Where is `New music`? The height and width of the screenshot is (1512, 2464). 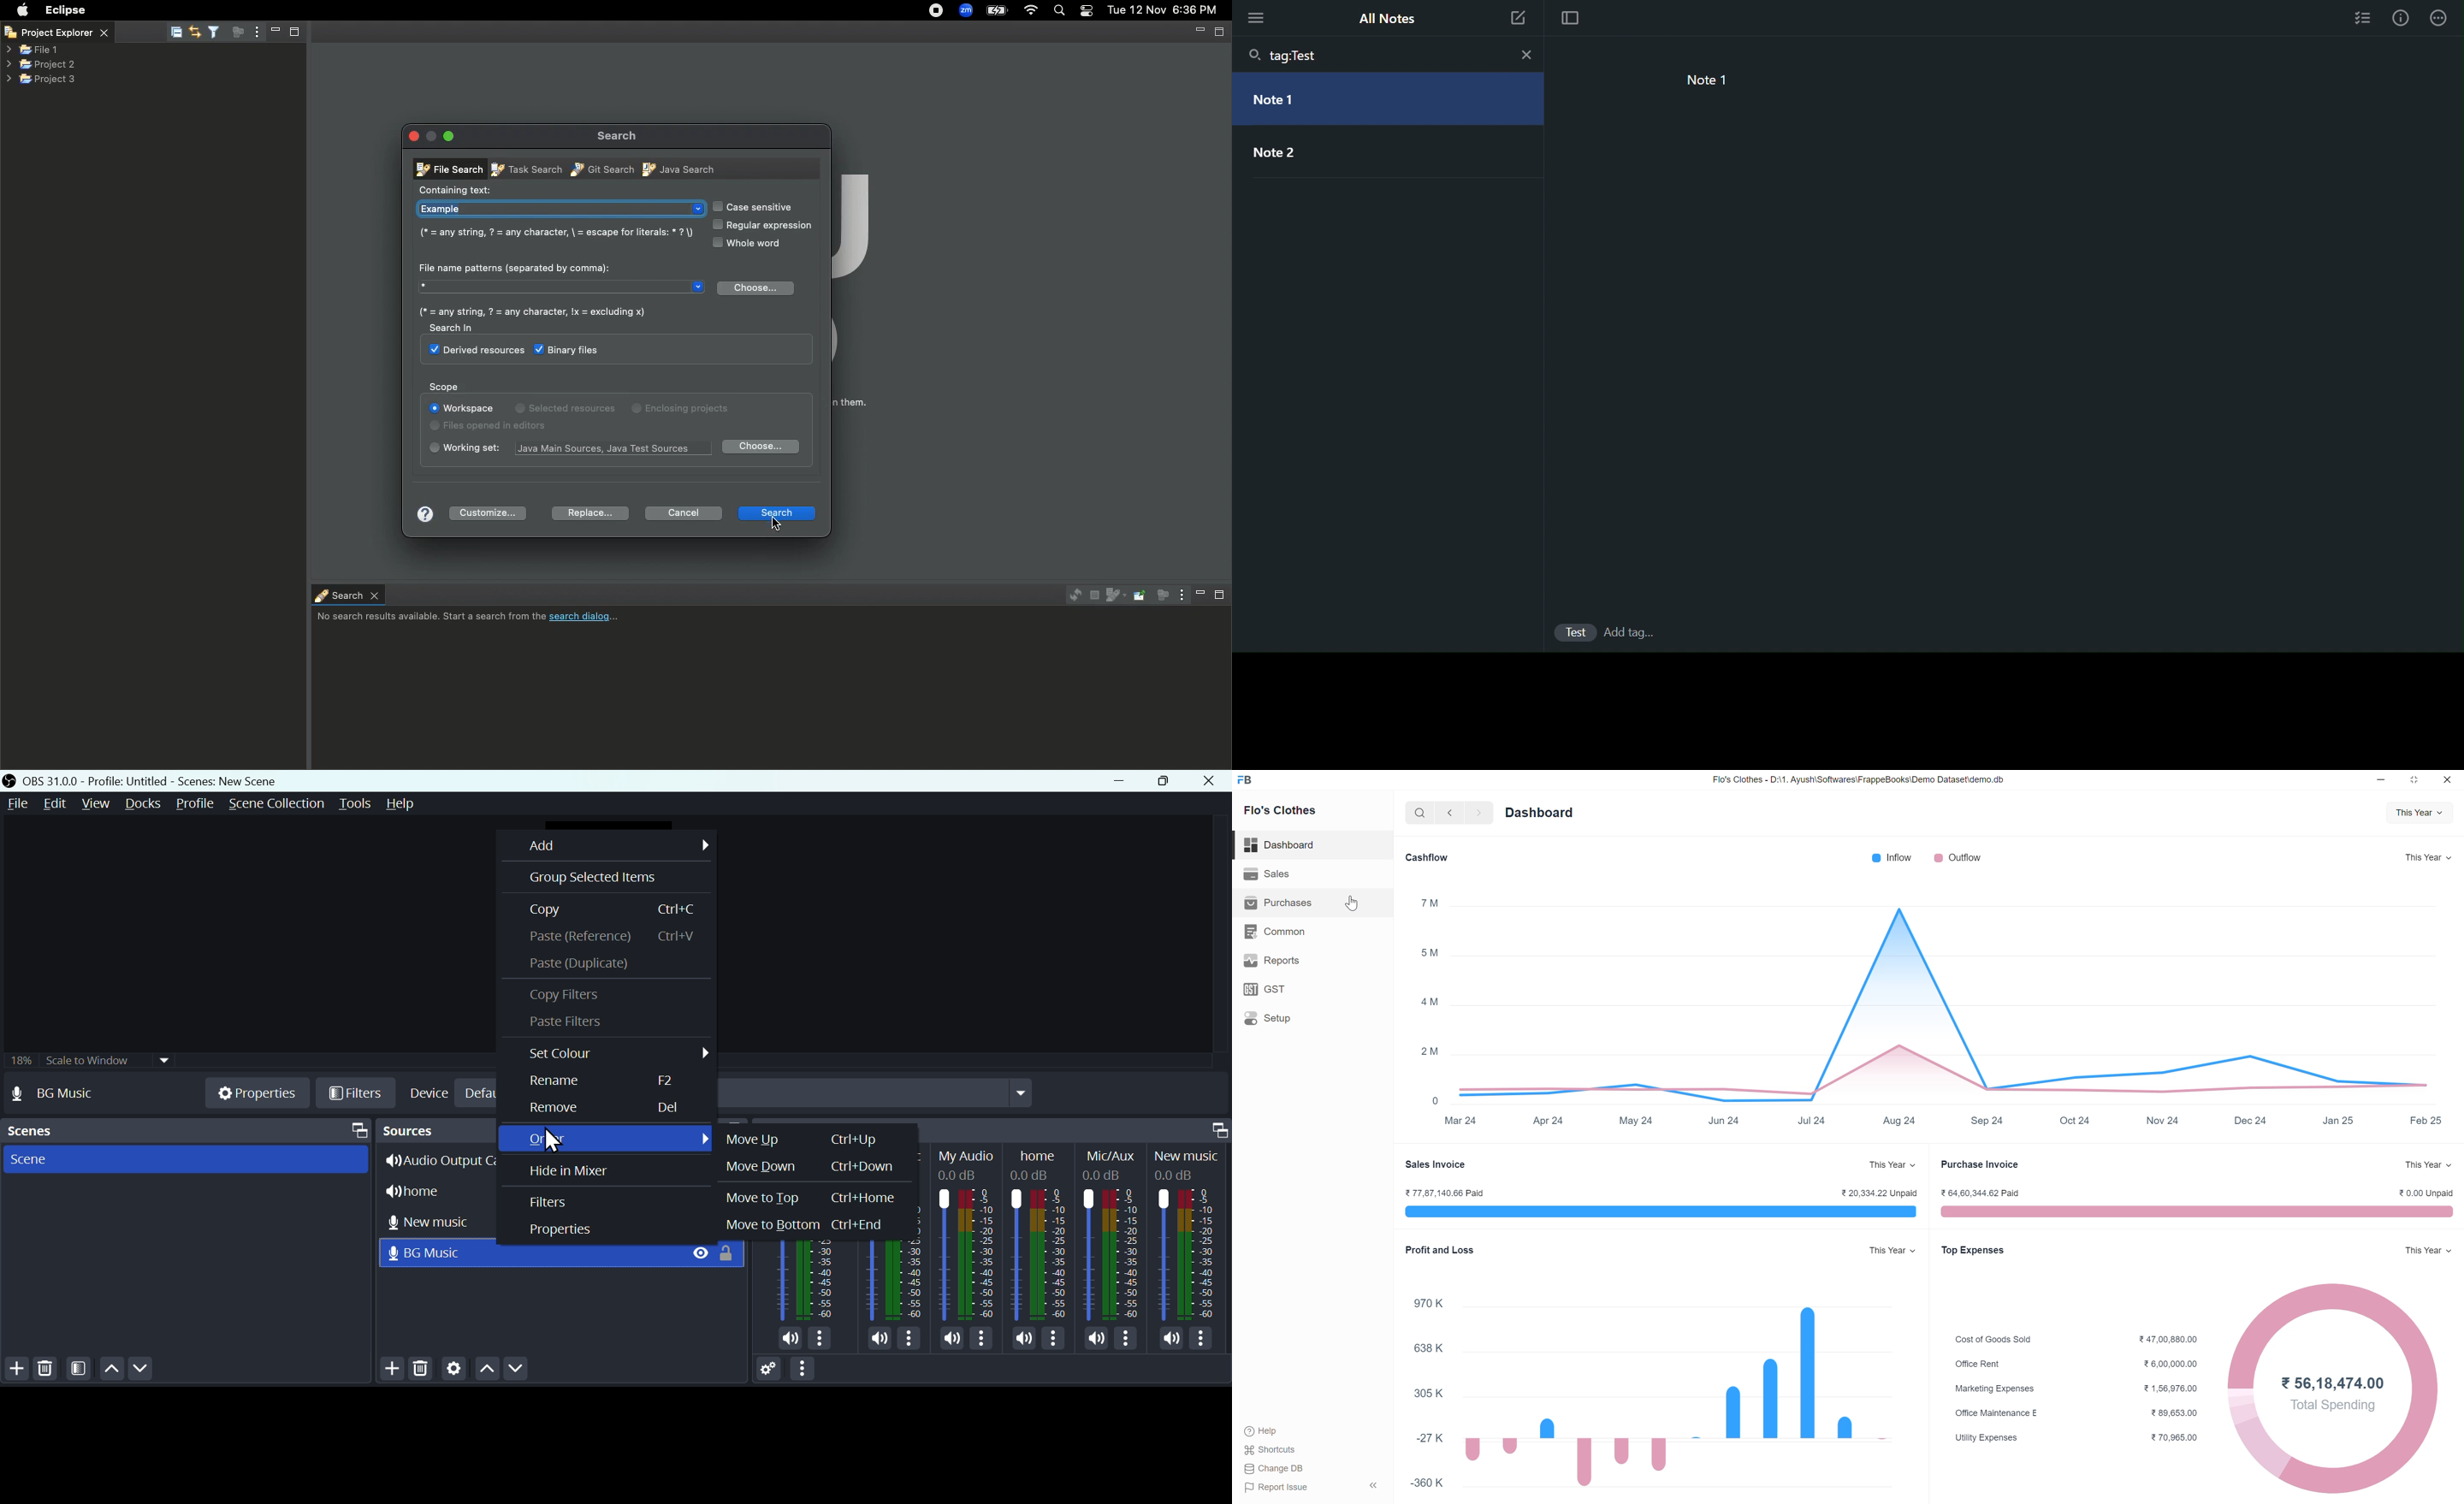
New music is located at coordinates (441, 1220).